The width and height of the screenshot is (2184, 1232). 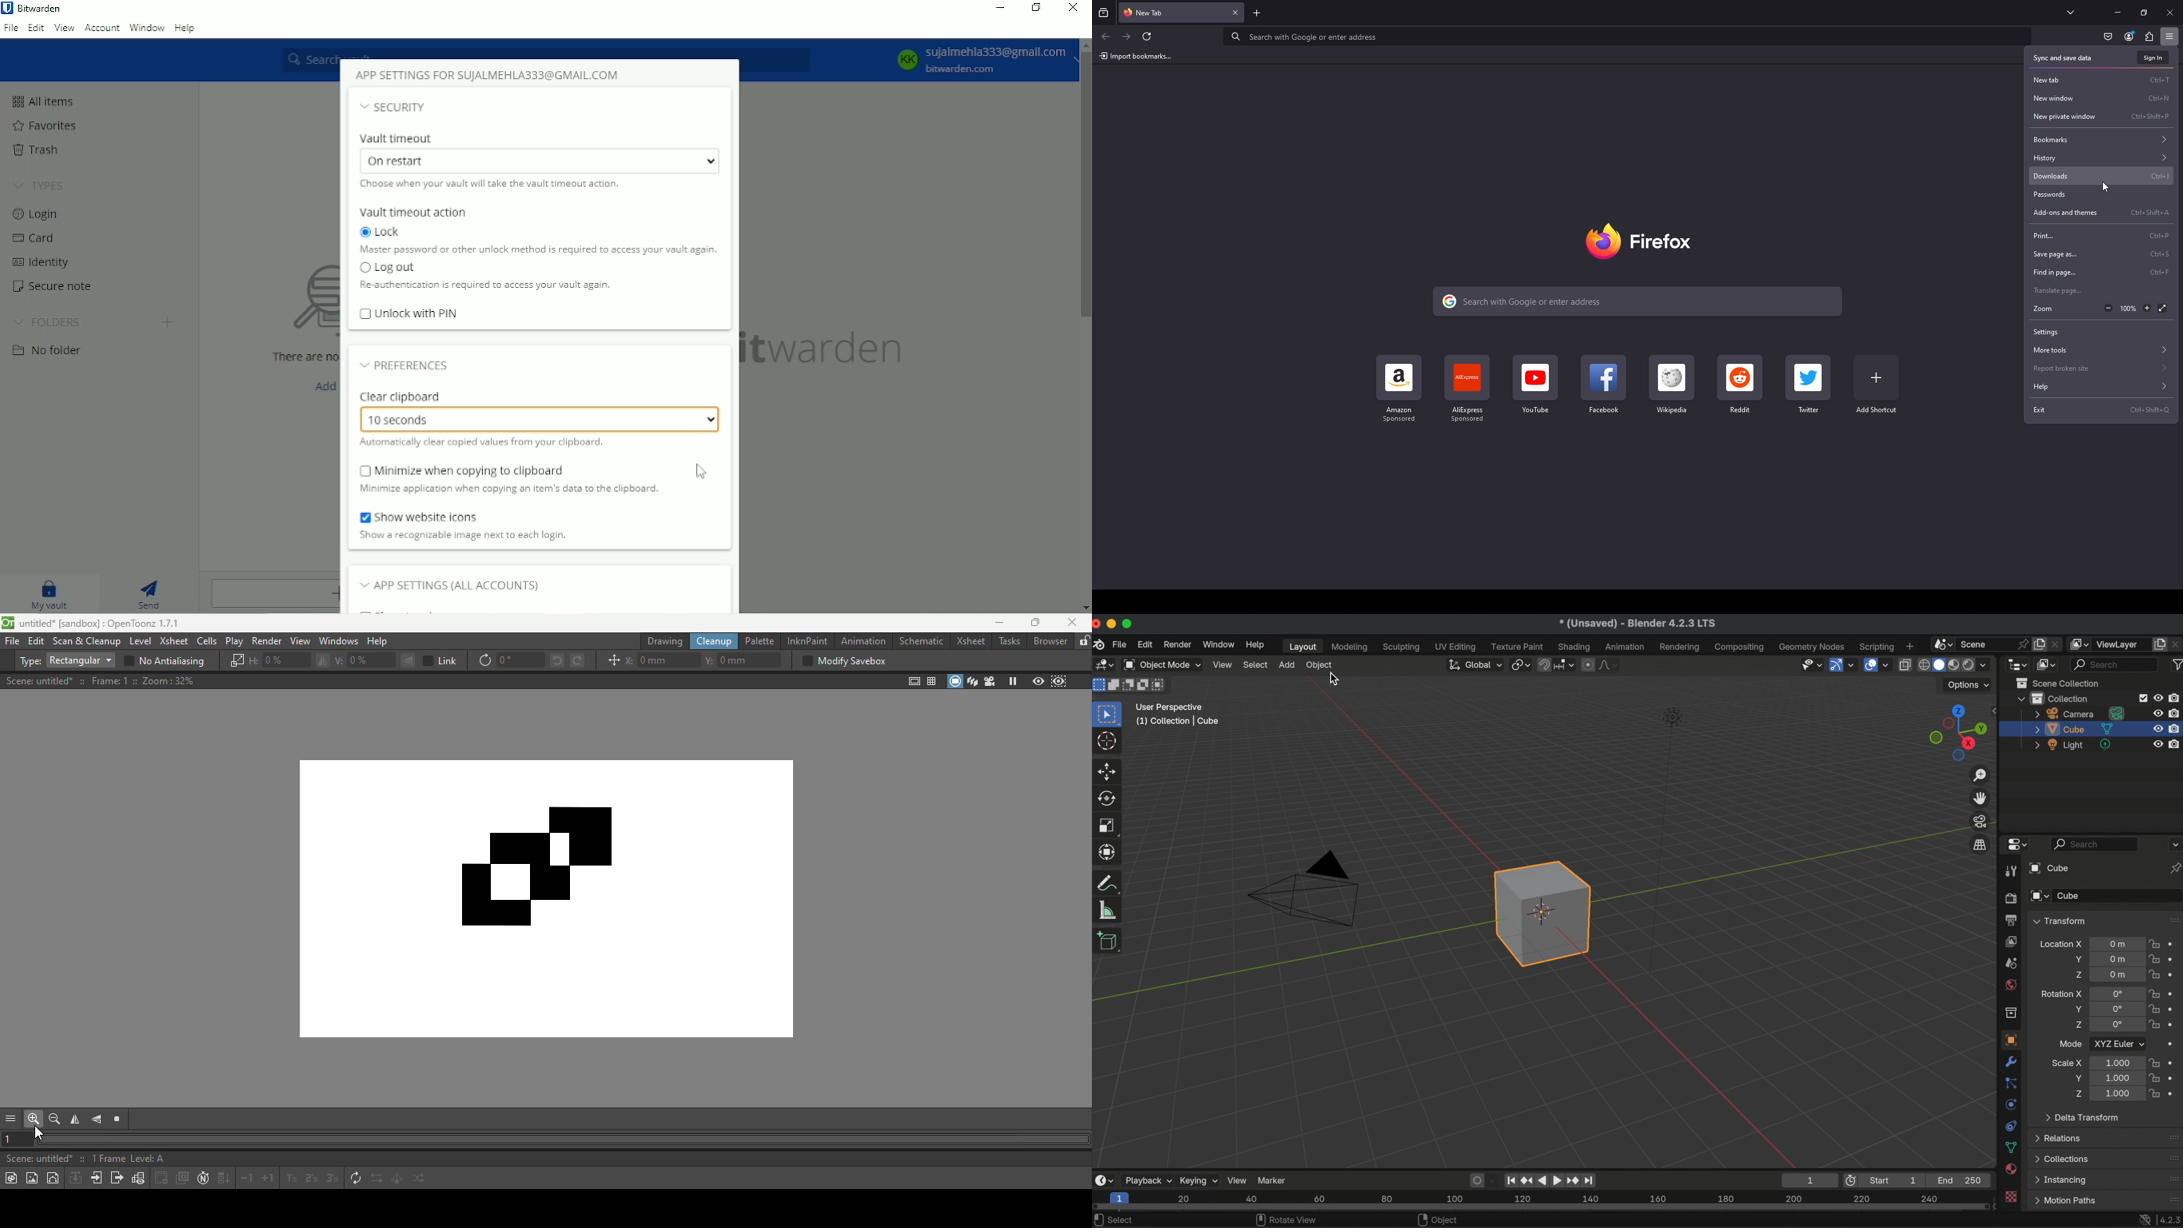 I want to click on Settings, so click(x=2102, y=331).